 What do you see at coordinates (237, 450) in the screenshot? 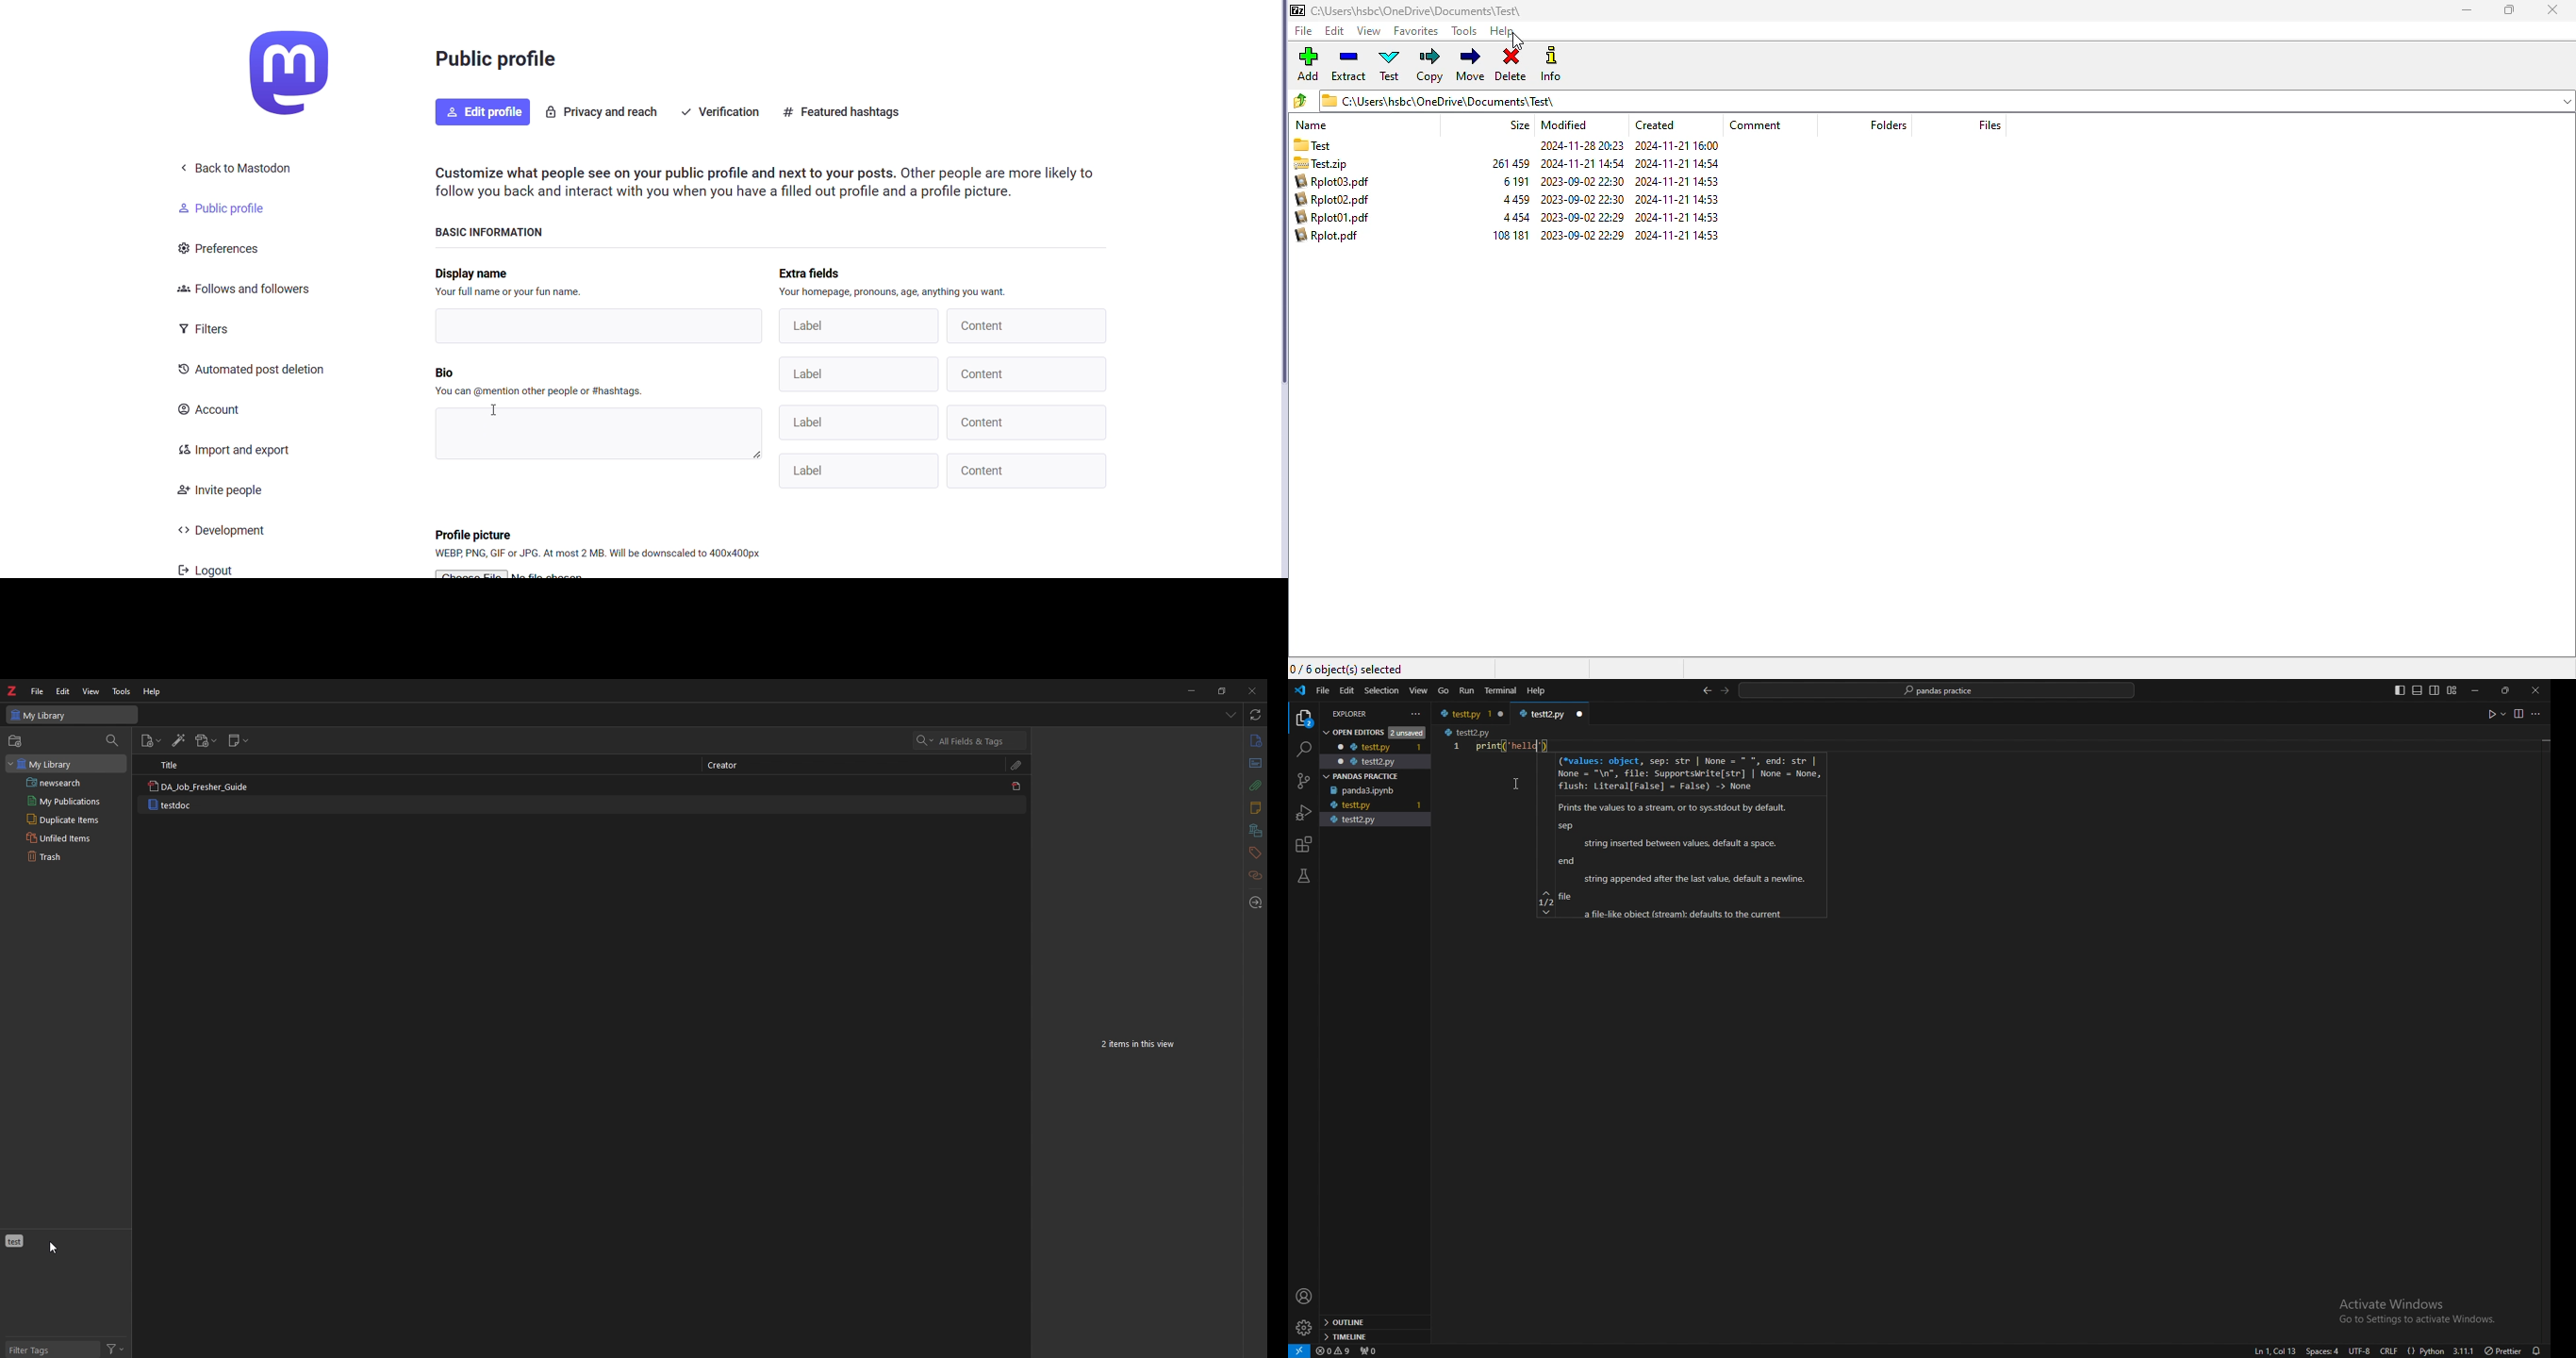
I see `Import and Export` at bounding box center [237, 450].